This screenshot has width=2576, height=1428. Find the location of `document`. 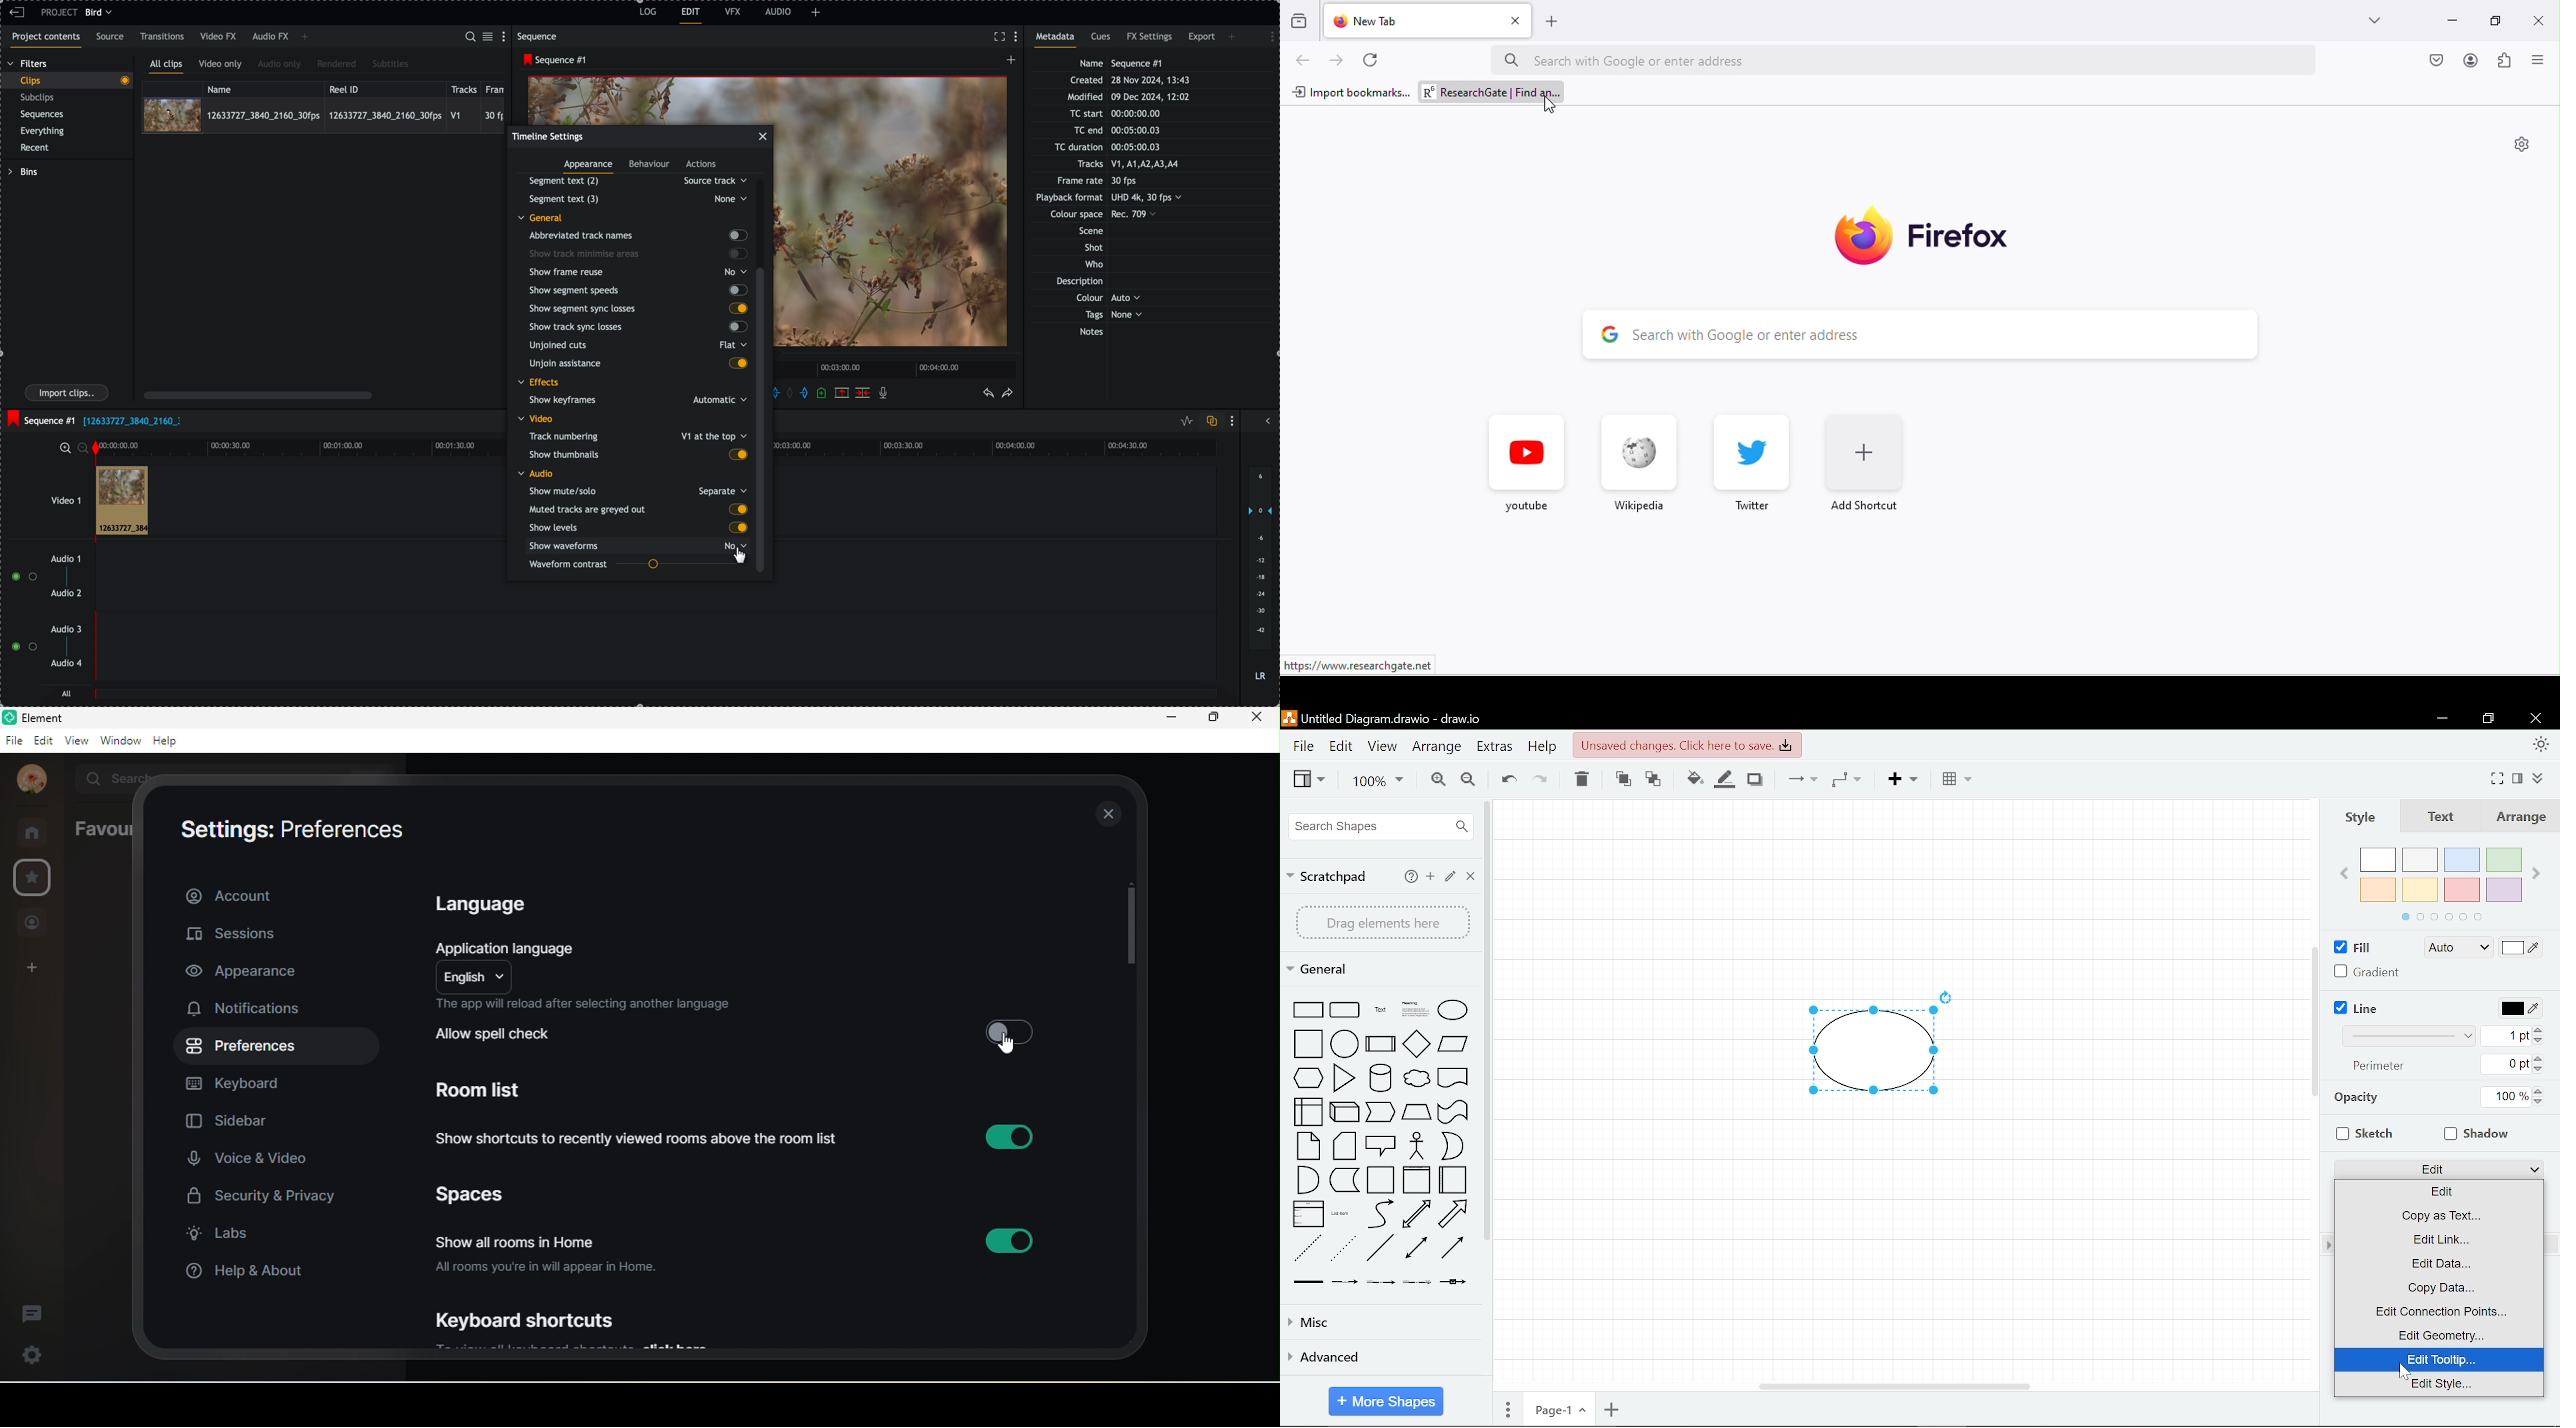

document is located at coordinates (1453, 1076).